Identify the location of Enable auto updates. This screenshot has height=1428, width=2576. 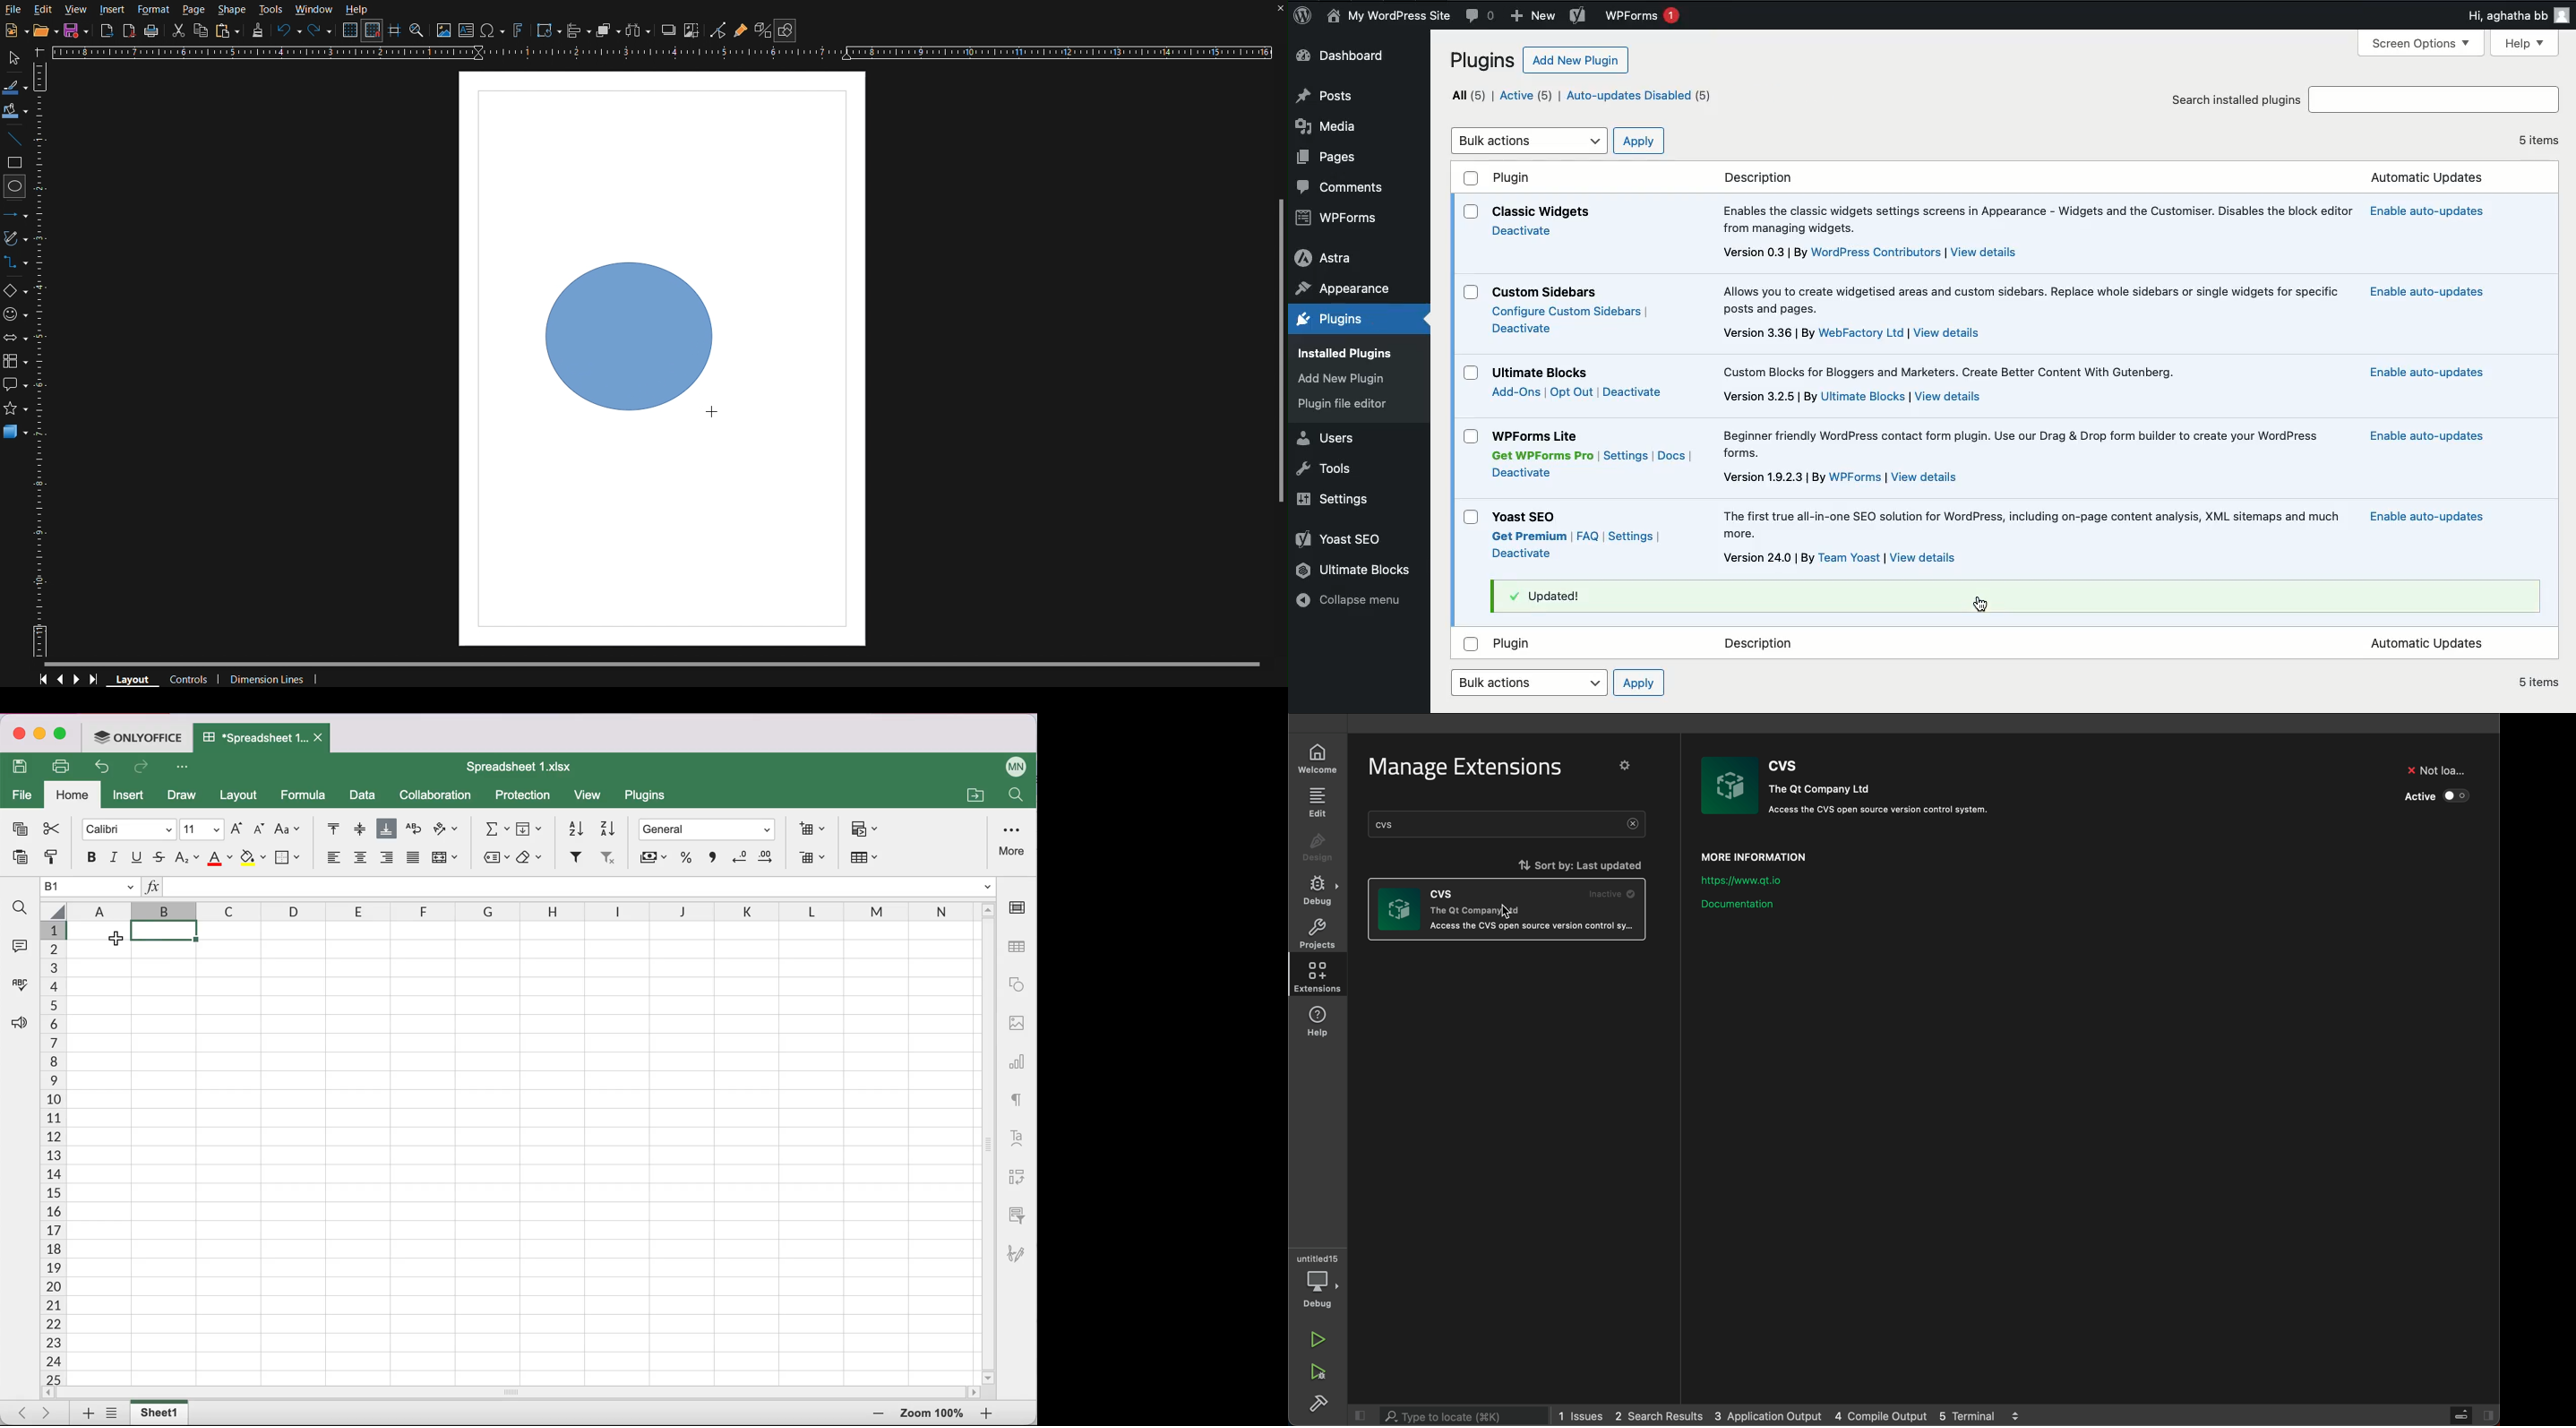
(2426, 517).